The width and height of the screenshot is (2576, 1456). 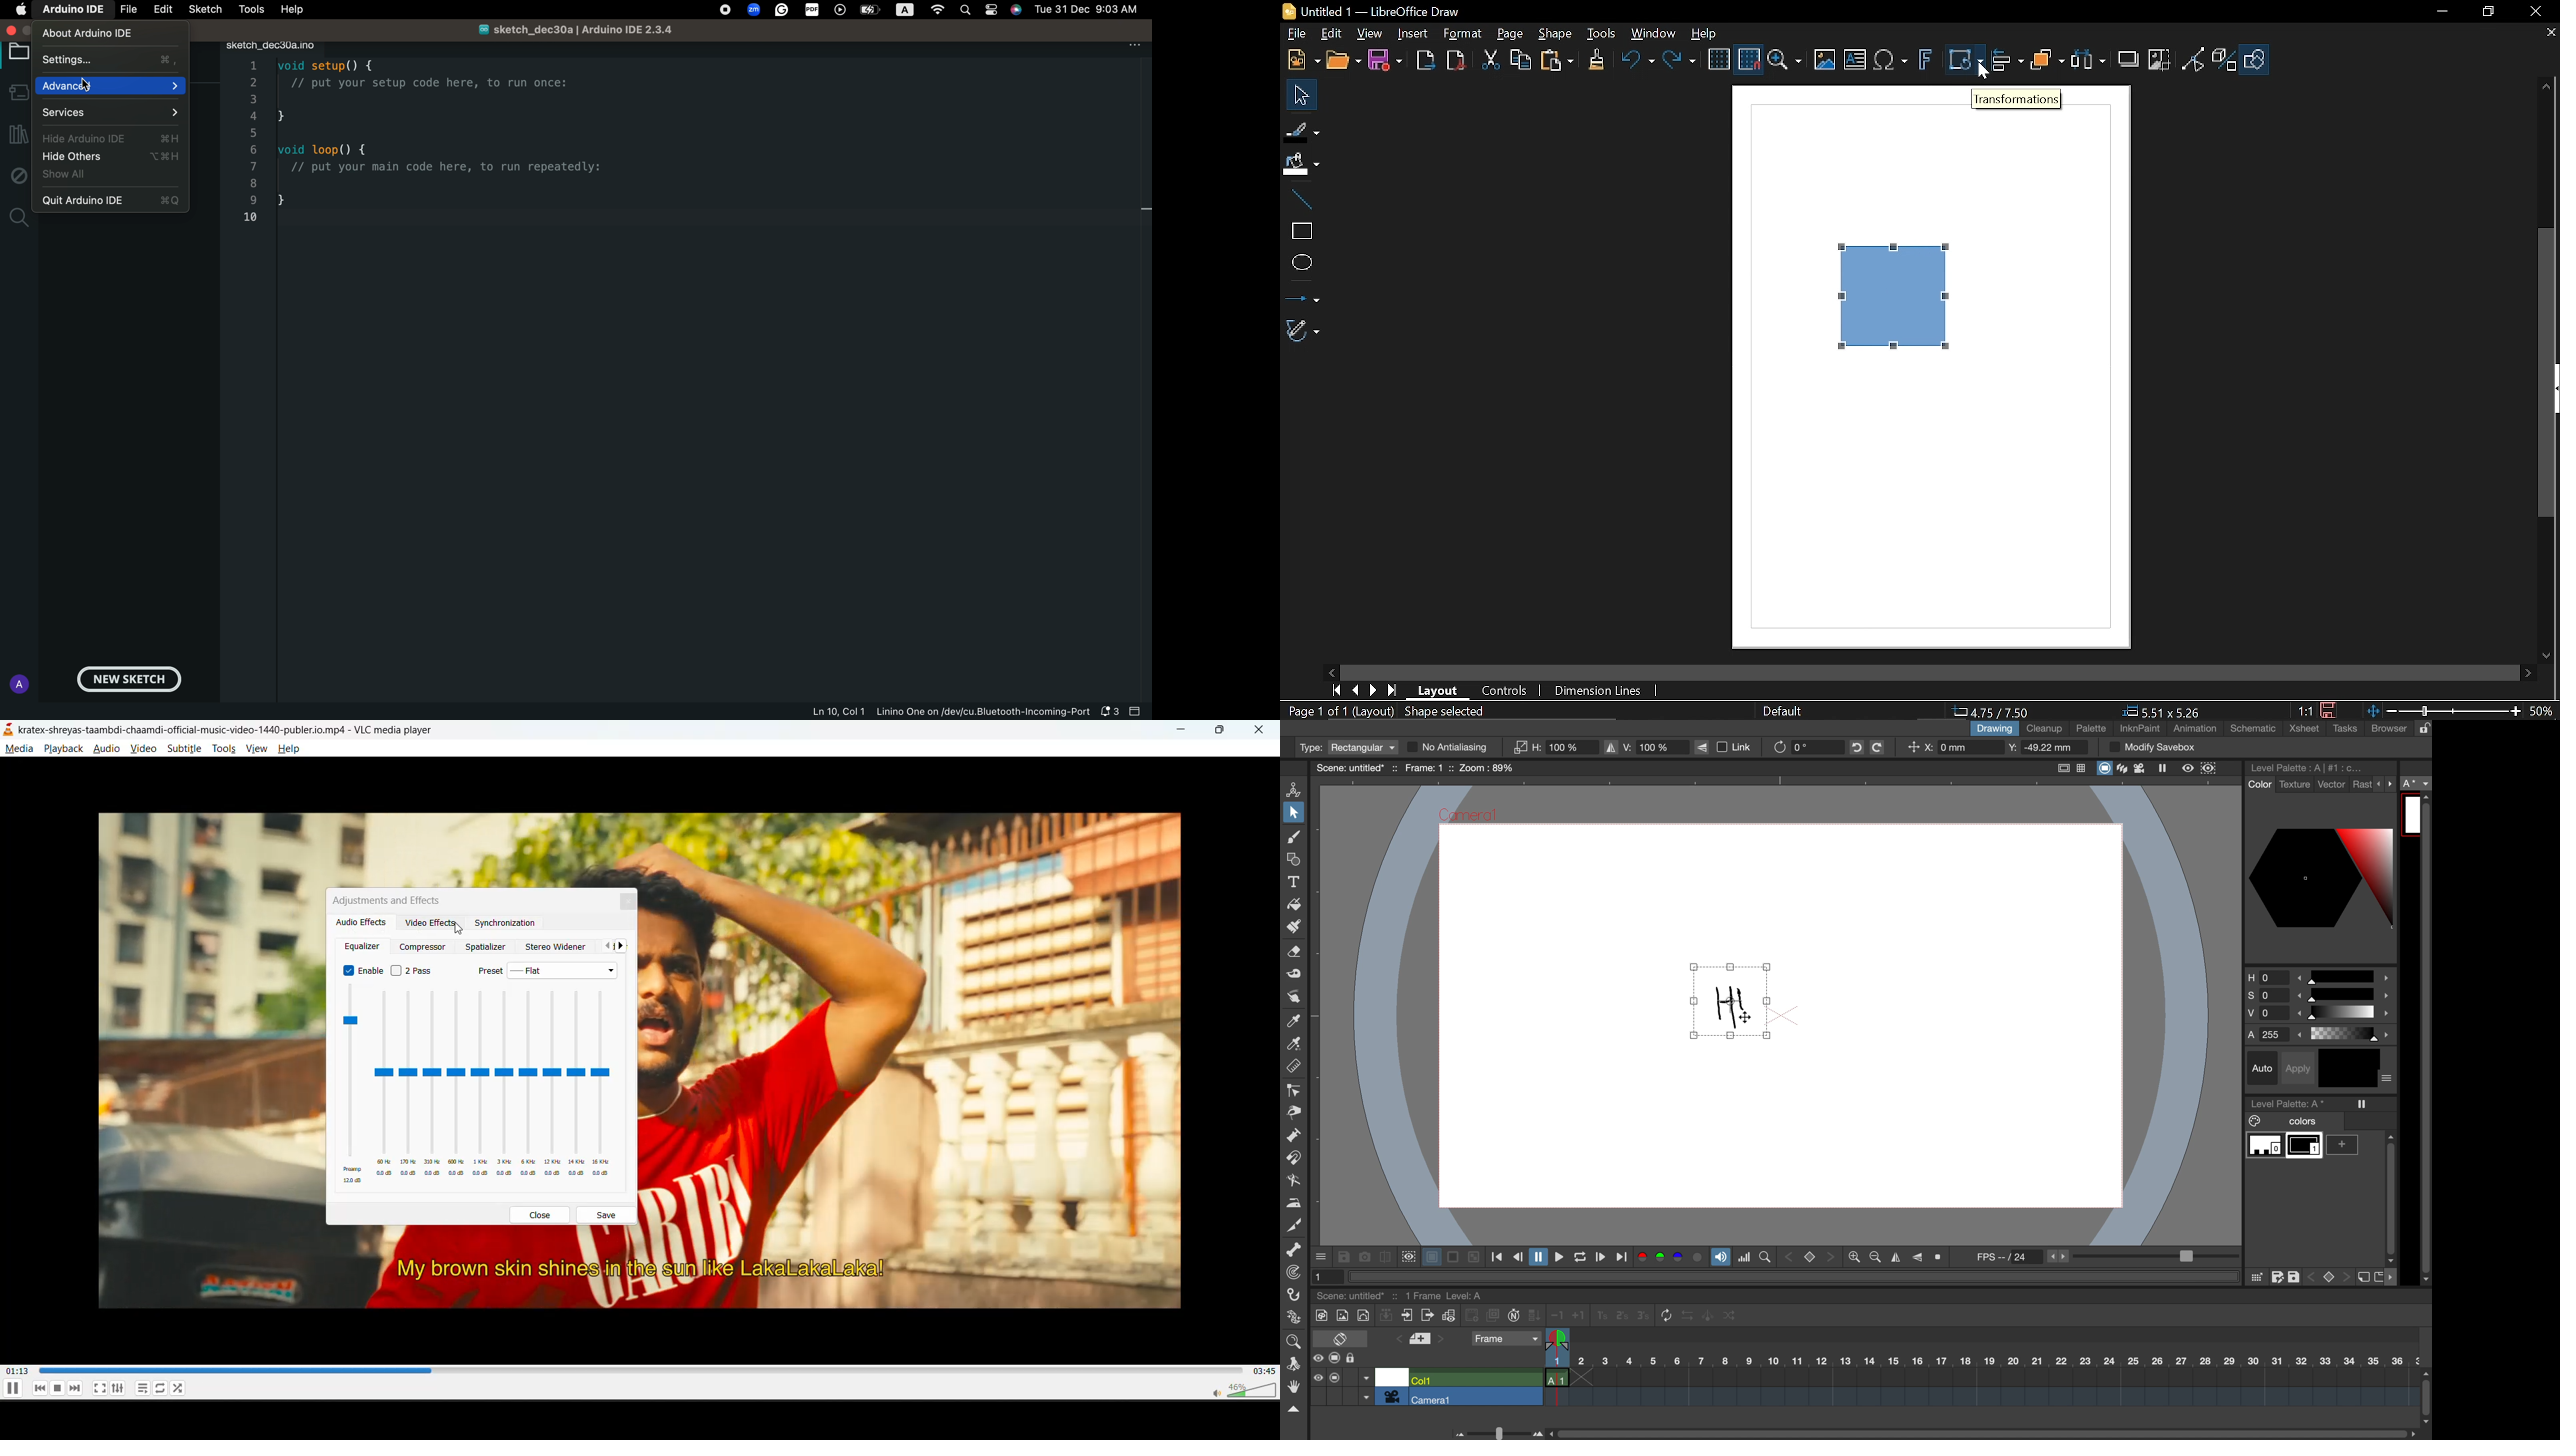 What do you see at coordinates (59, 1389) in the screenshot?
I see `stop` at bounding box center [59, 1389].